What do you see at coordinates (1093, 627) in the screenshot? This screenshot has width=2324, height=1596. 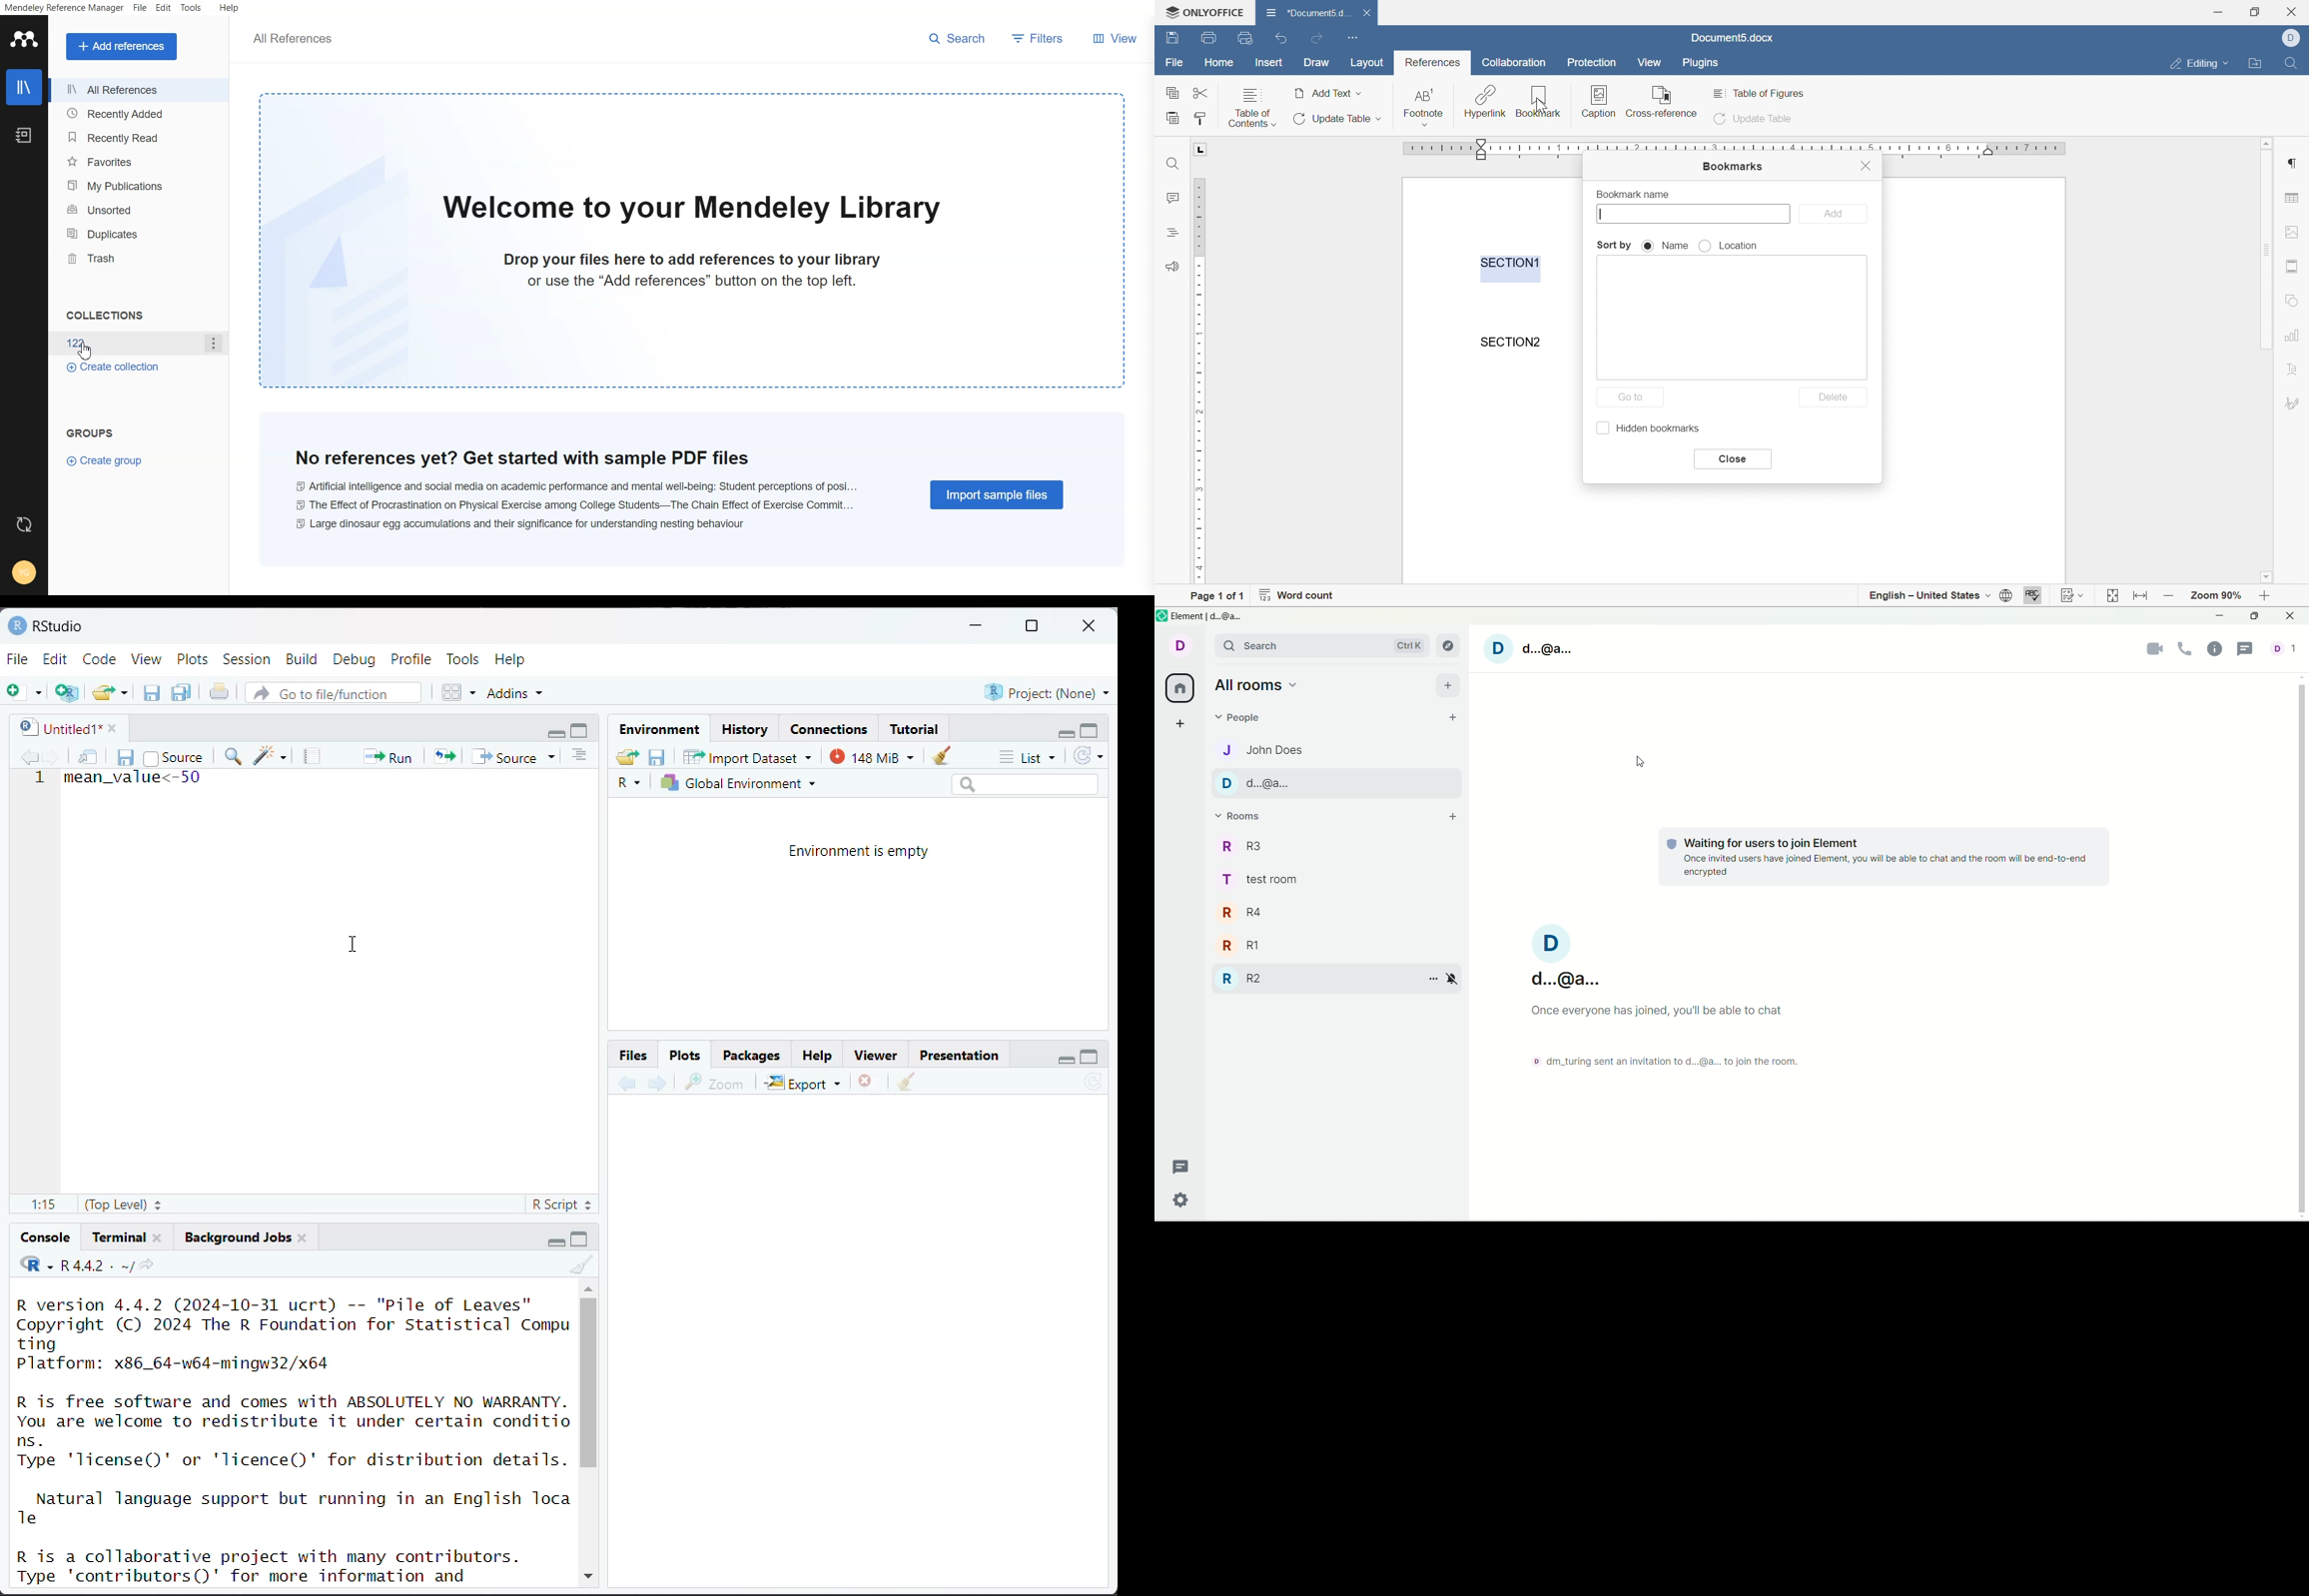 I see `close` at bounding box center [1093, 627].